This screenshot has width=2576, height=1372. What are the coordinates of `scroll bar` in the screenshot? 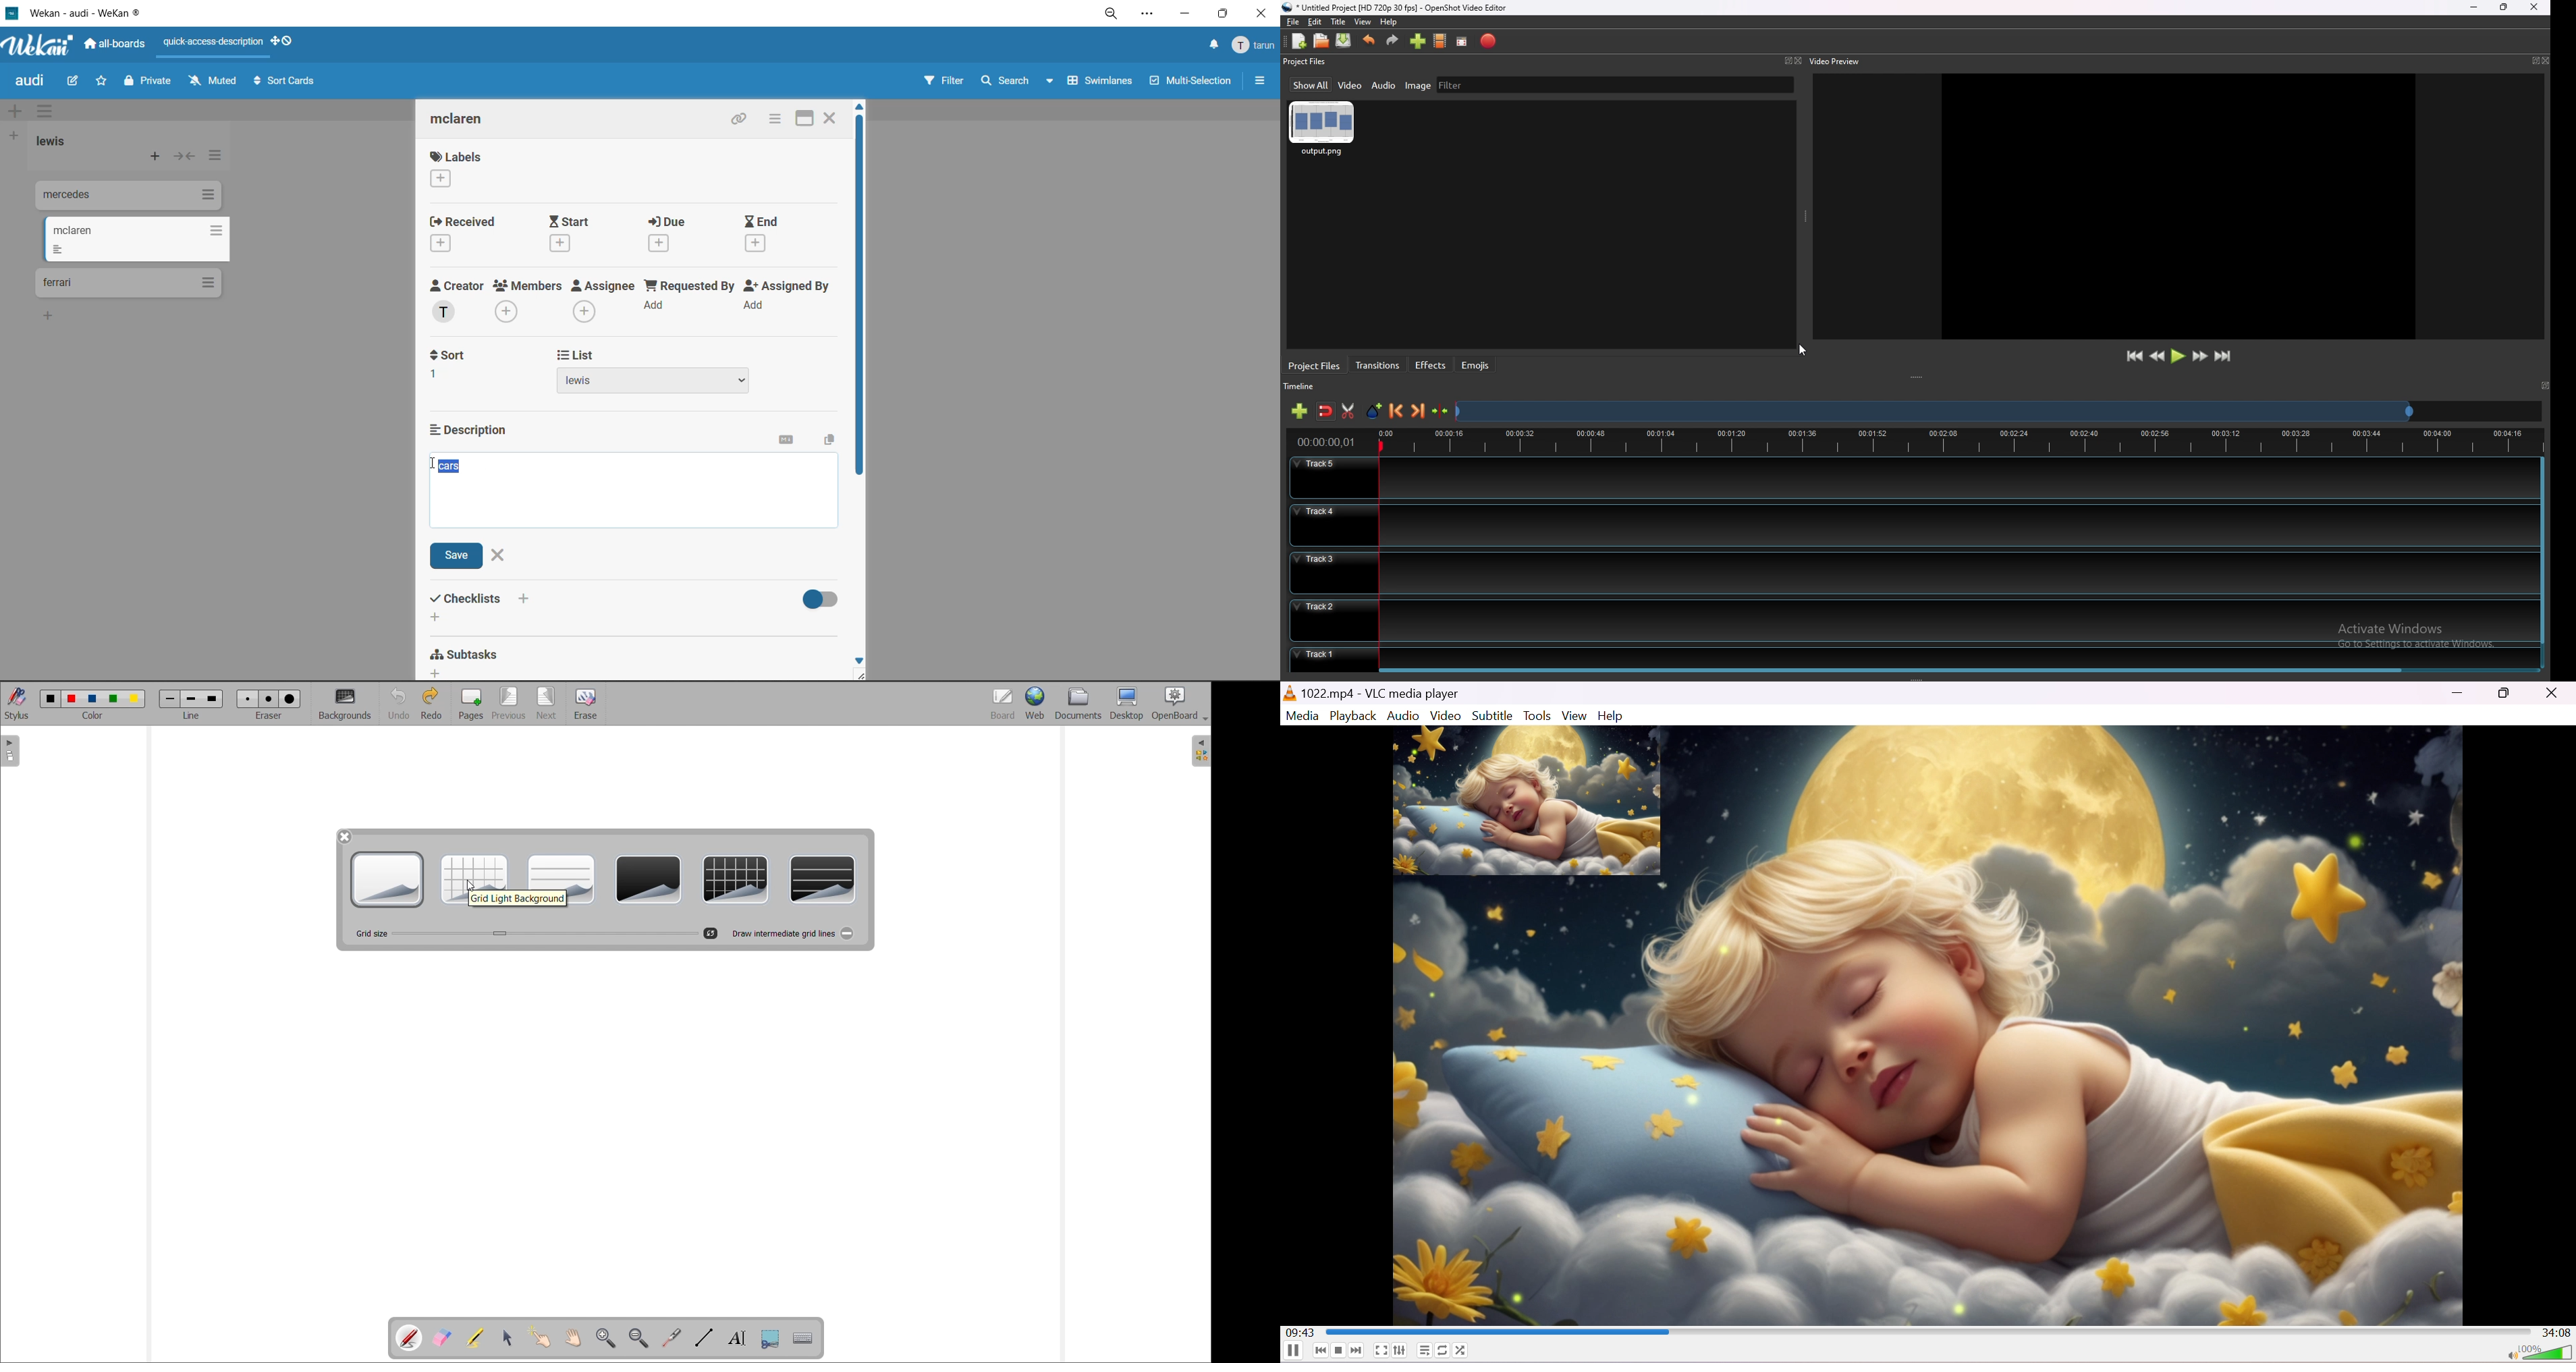 It's located at (2541, 551).